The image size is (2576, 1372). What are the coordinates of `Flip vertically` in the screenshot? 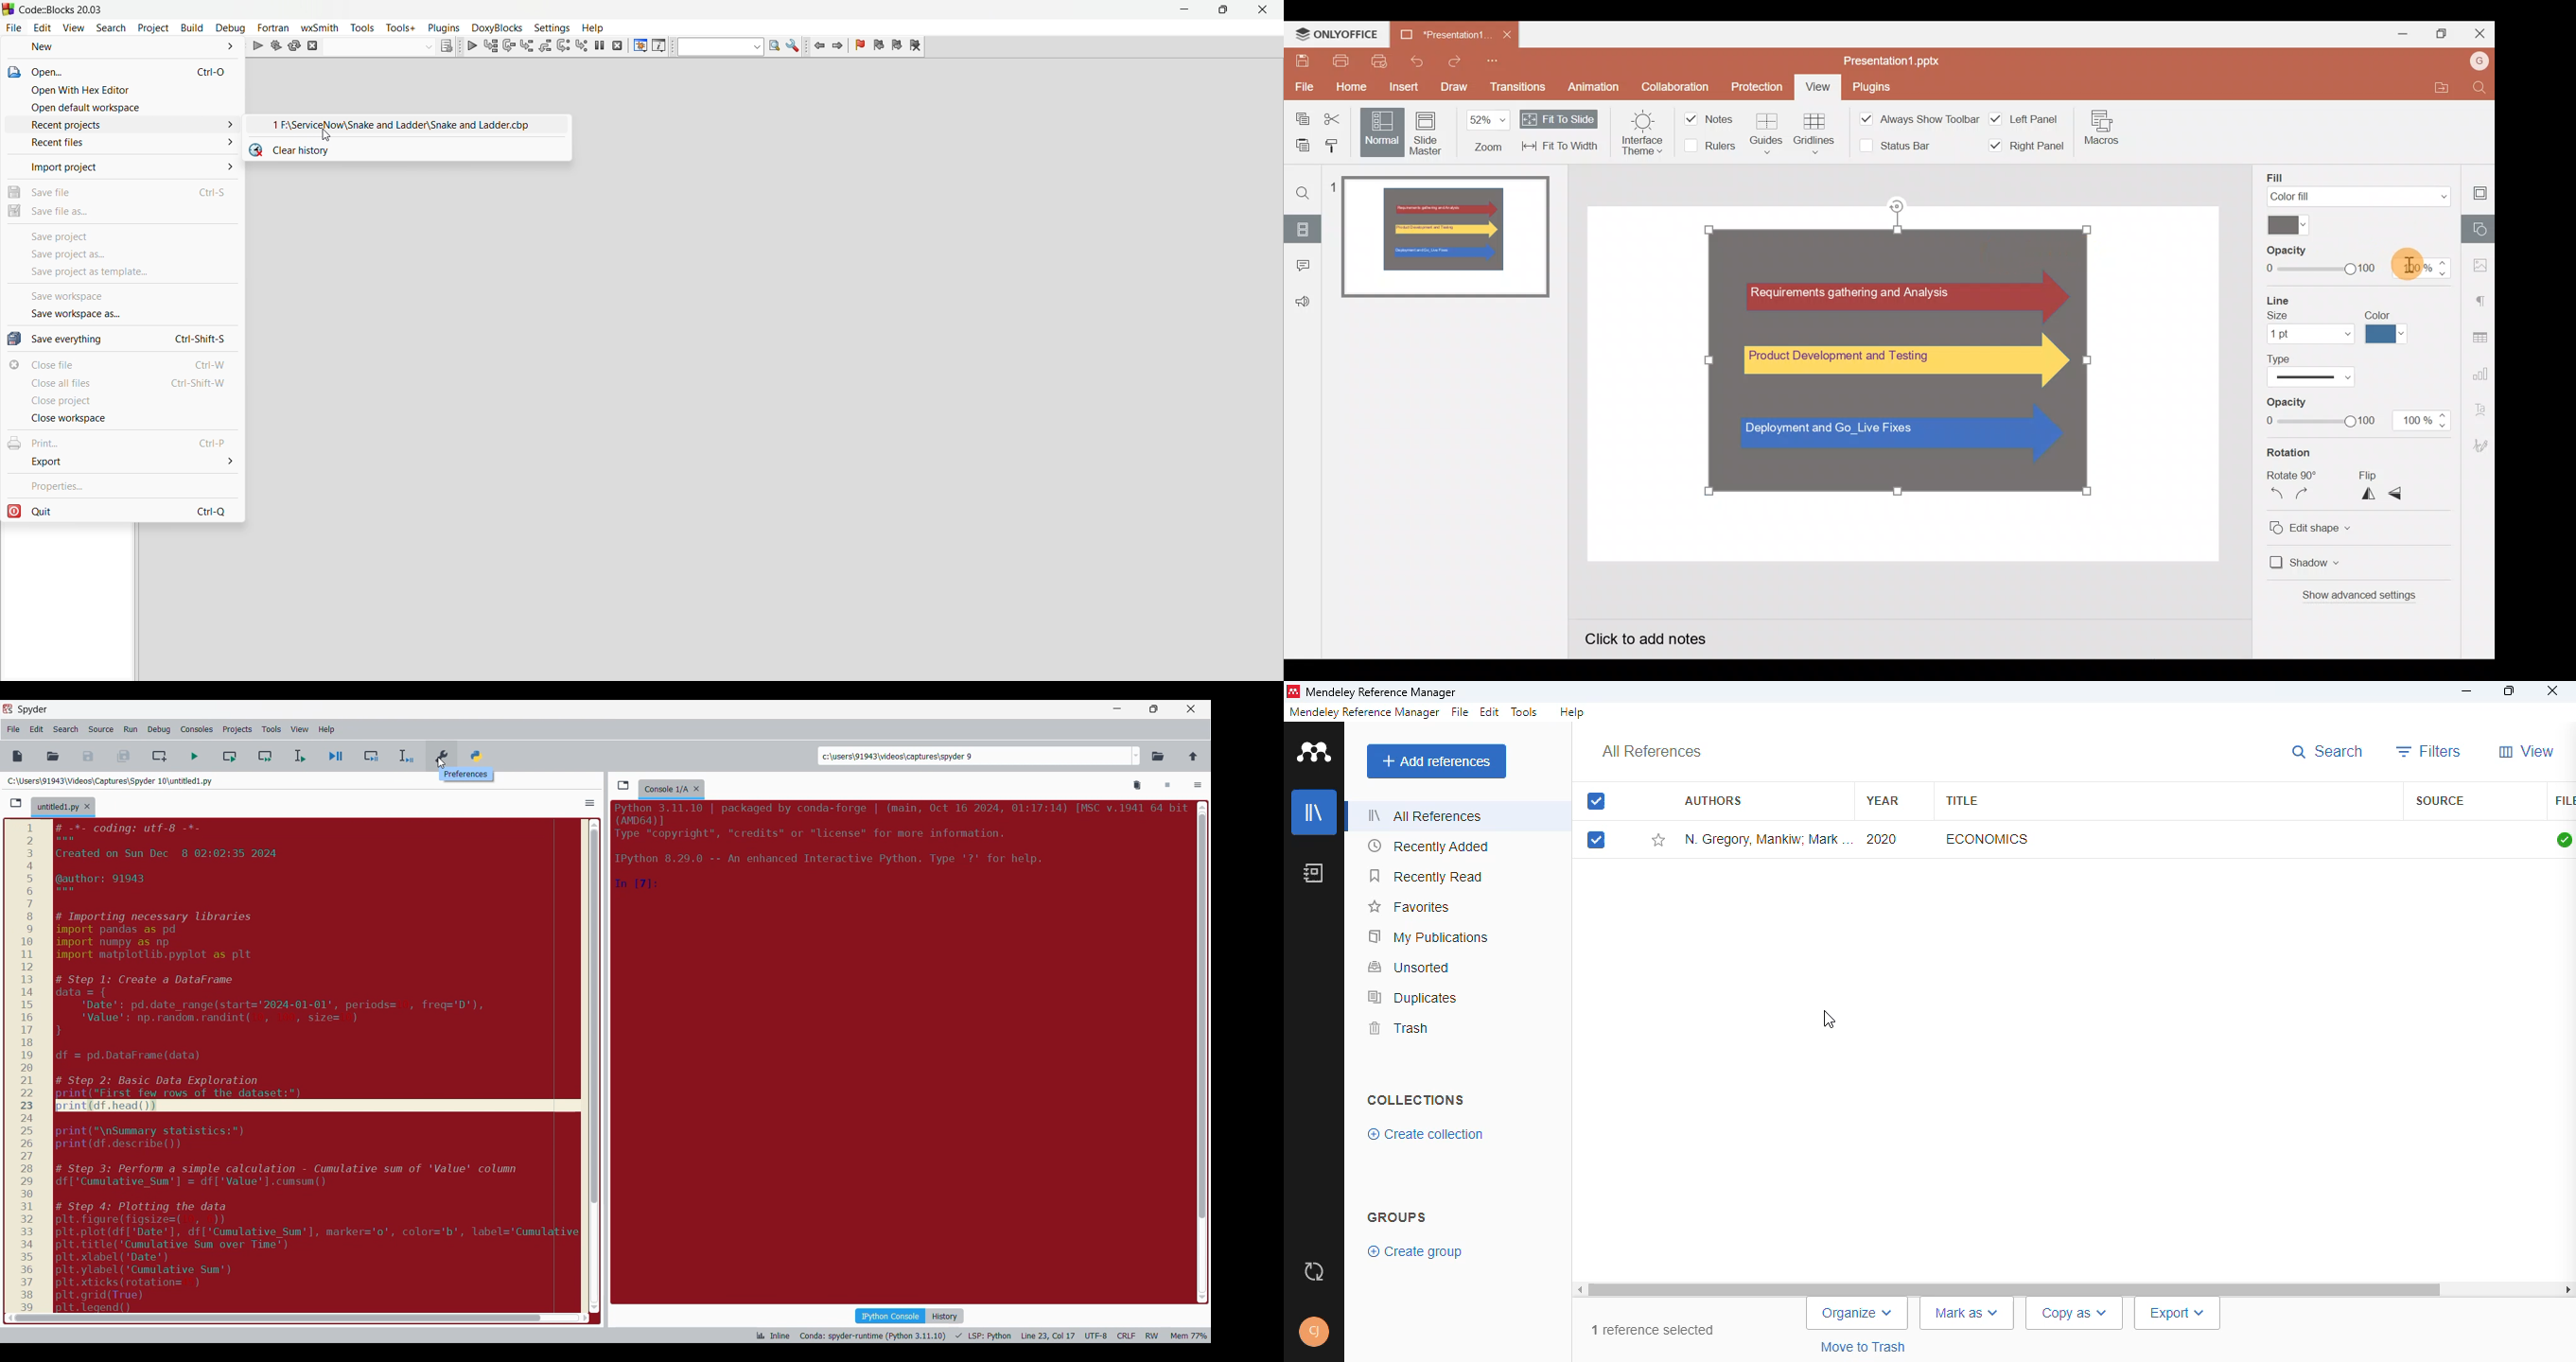 It's located at (2400, 493).